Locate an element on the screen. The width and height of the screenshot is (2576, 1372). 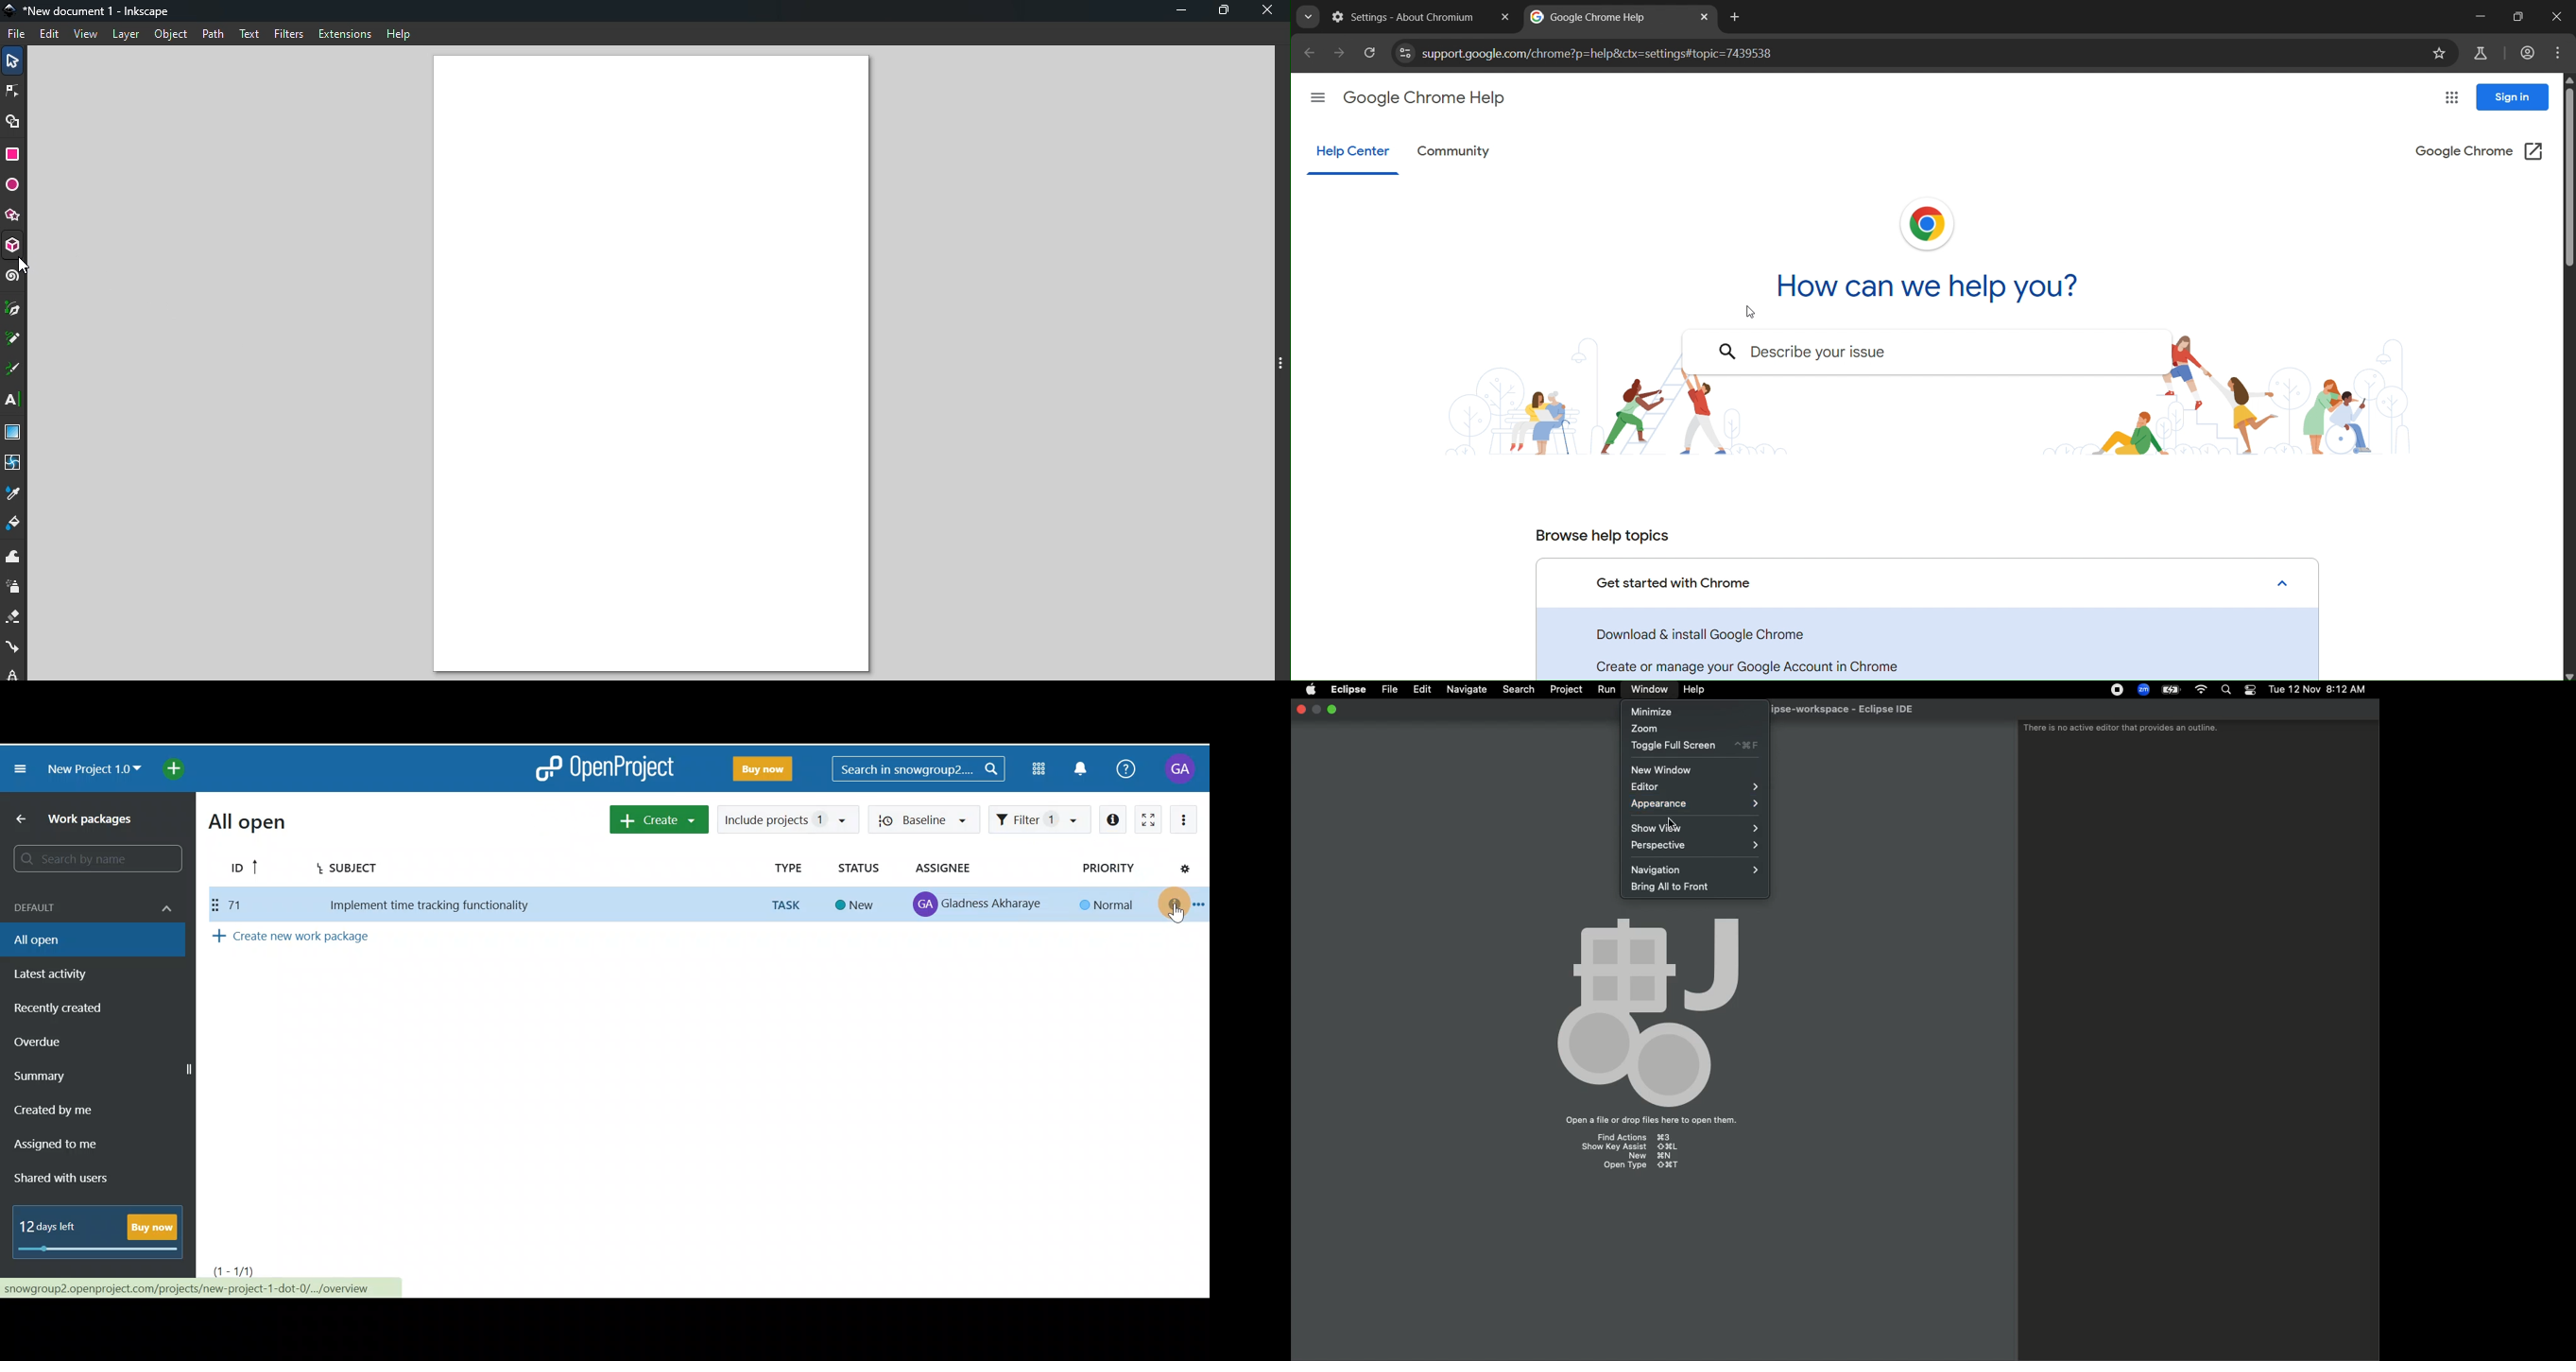
Spray tool is located at coordinates (14, 590).